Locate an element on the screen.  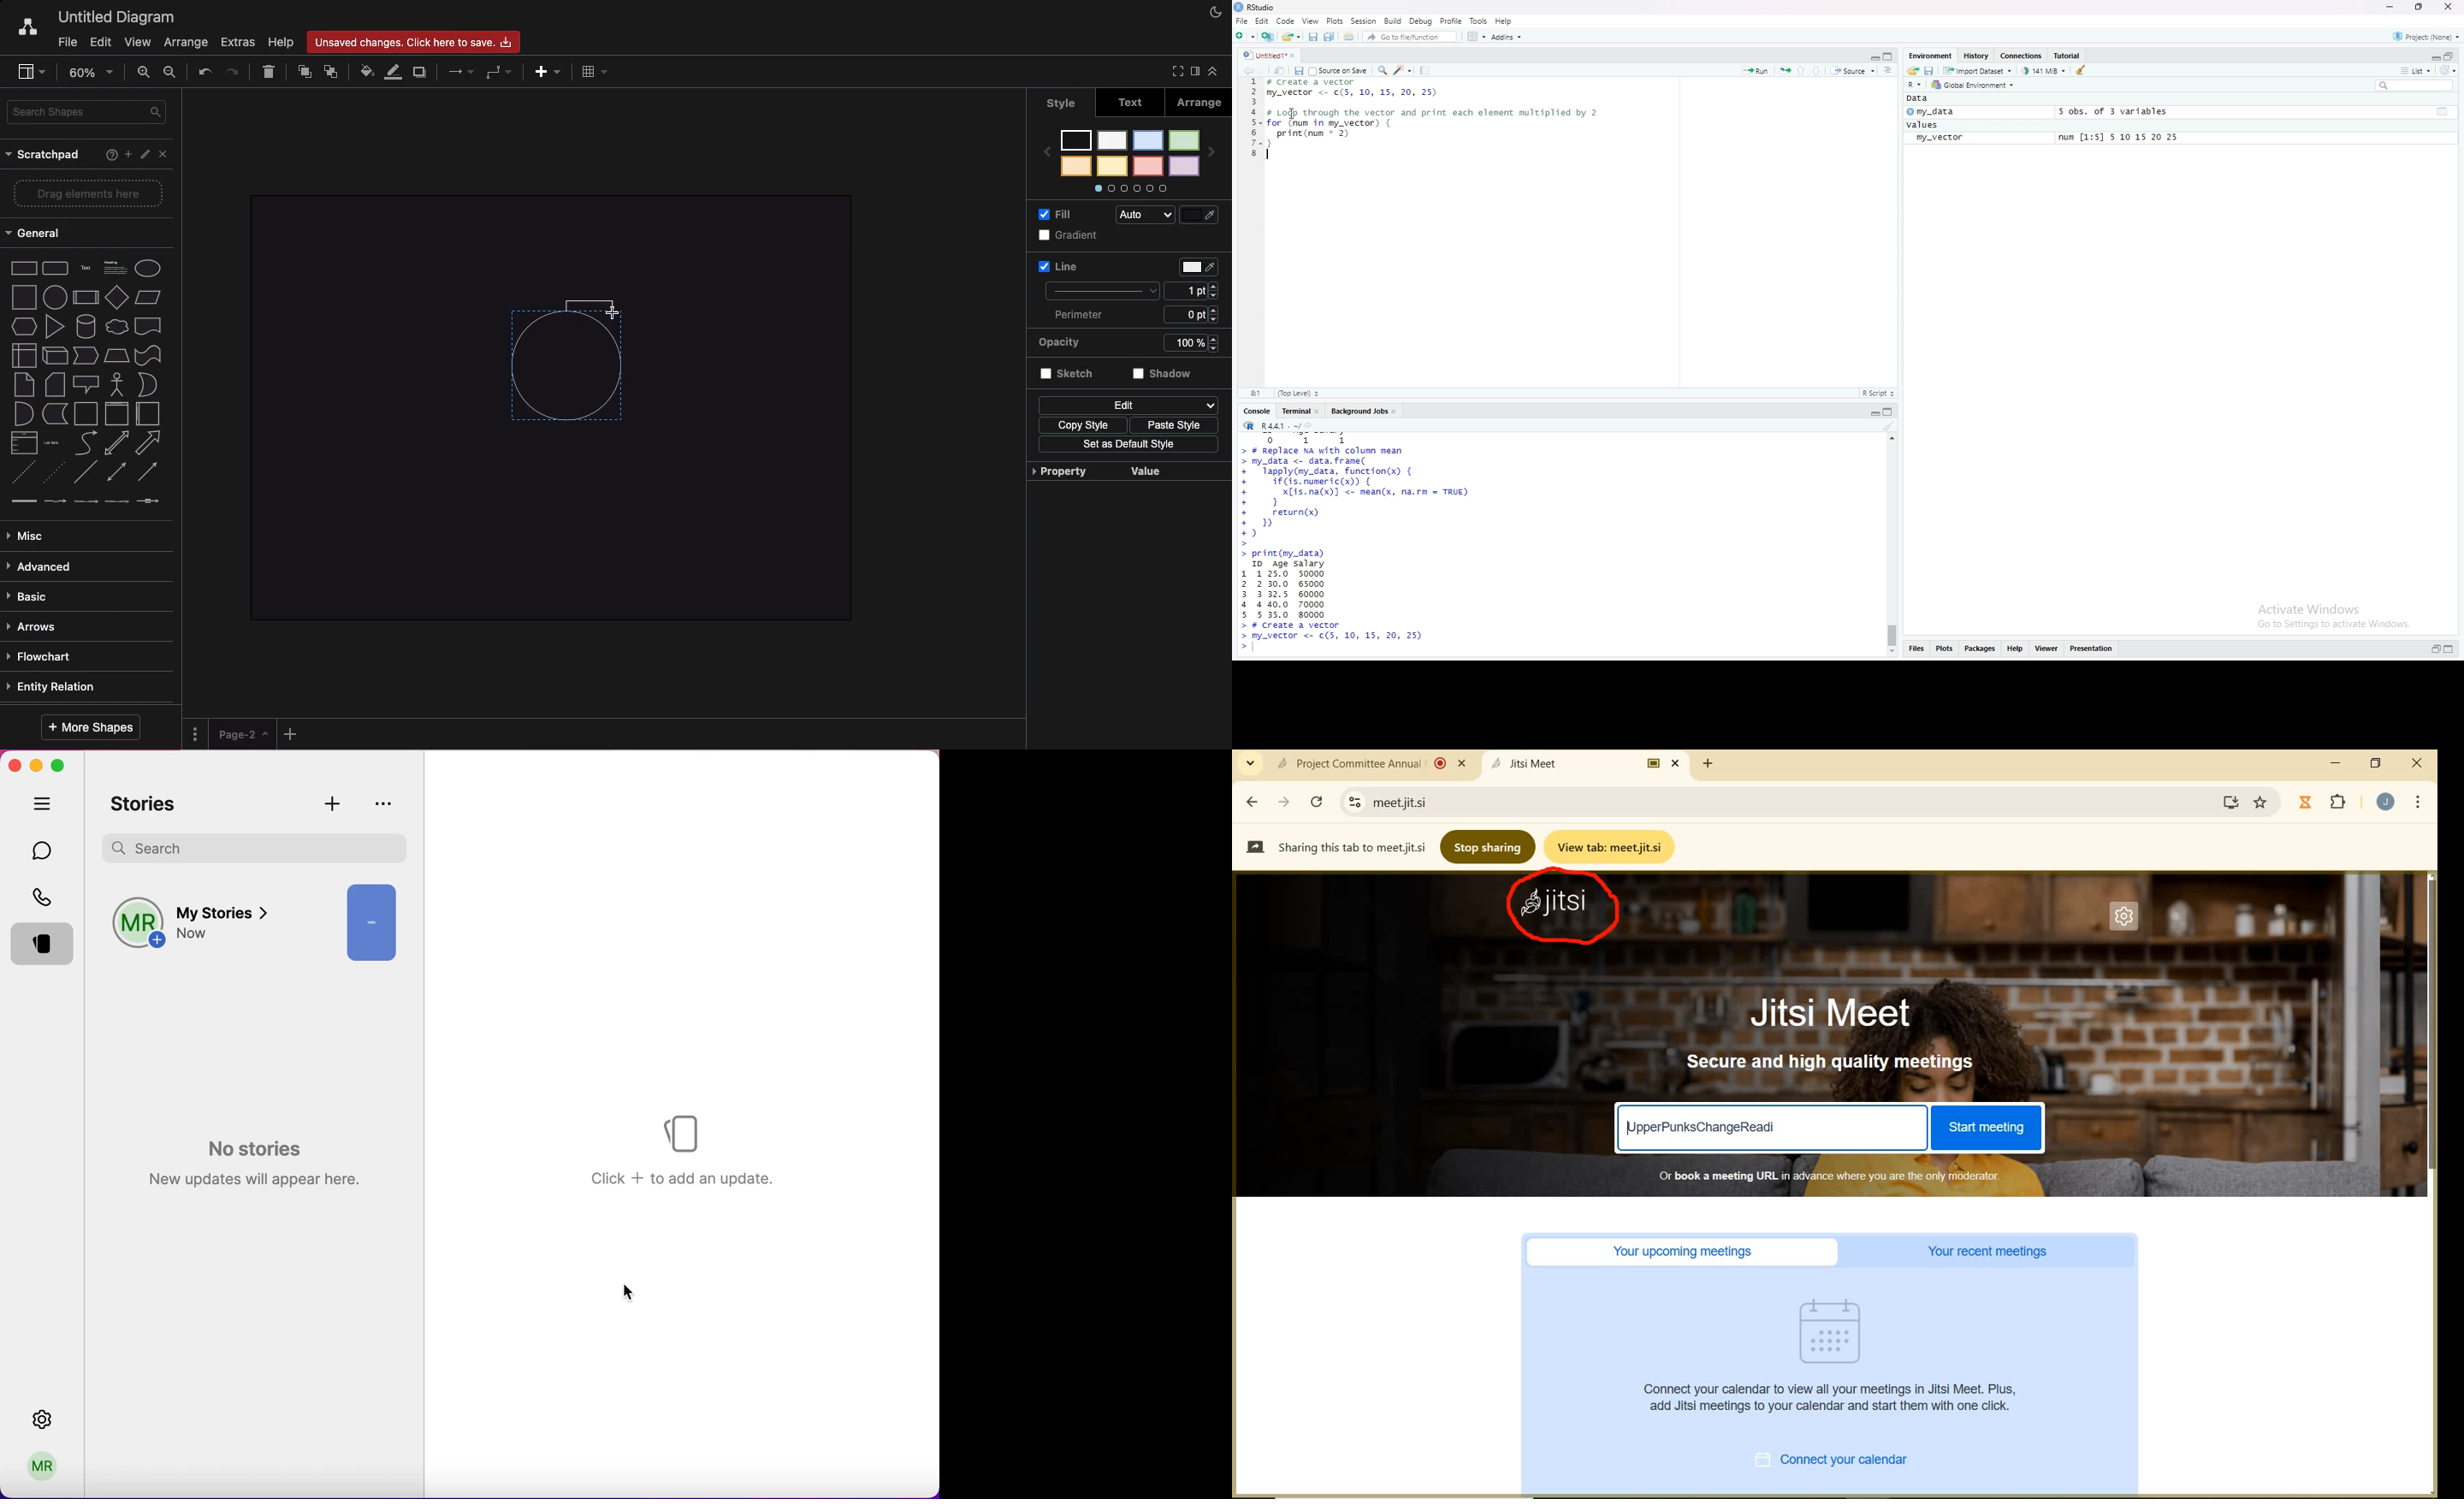
FORWARD is located at coordinates (1286, 802).